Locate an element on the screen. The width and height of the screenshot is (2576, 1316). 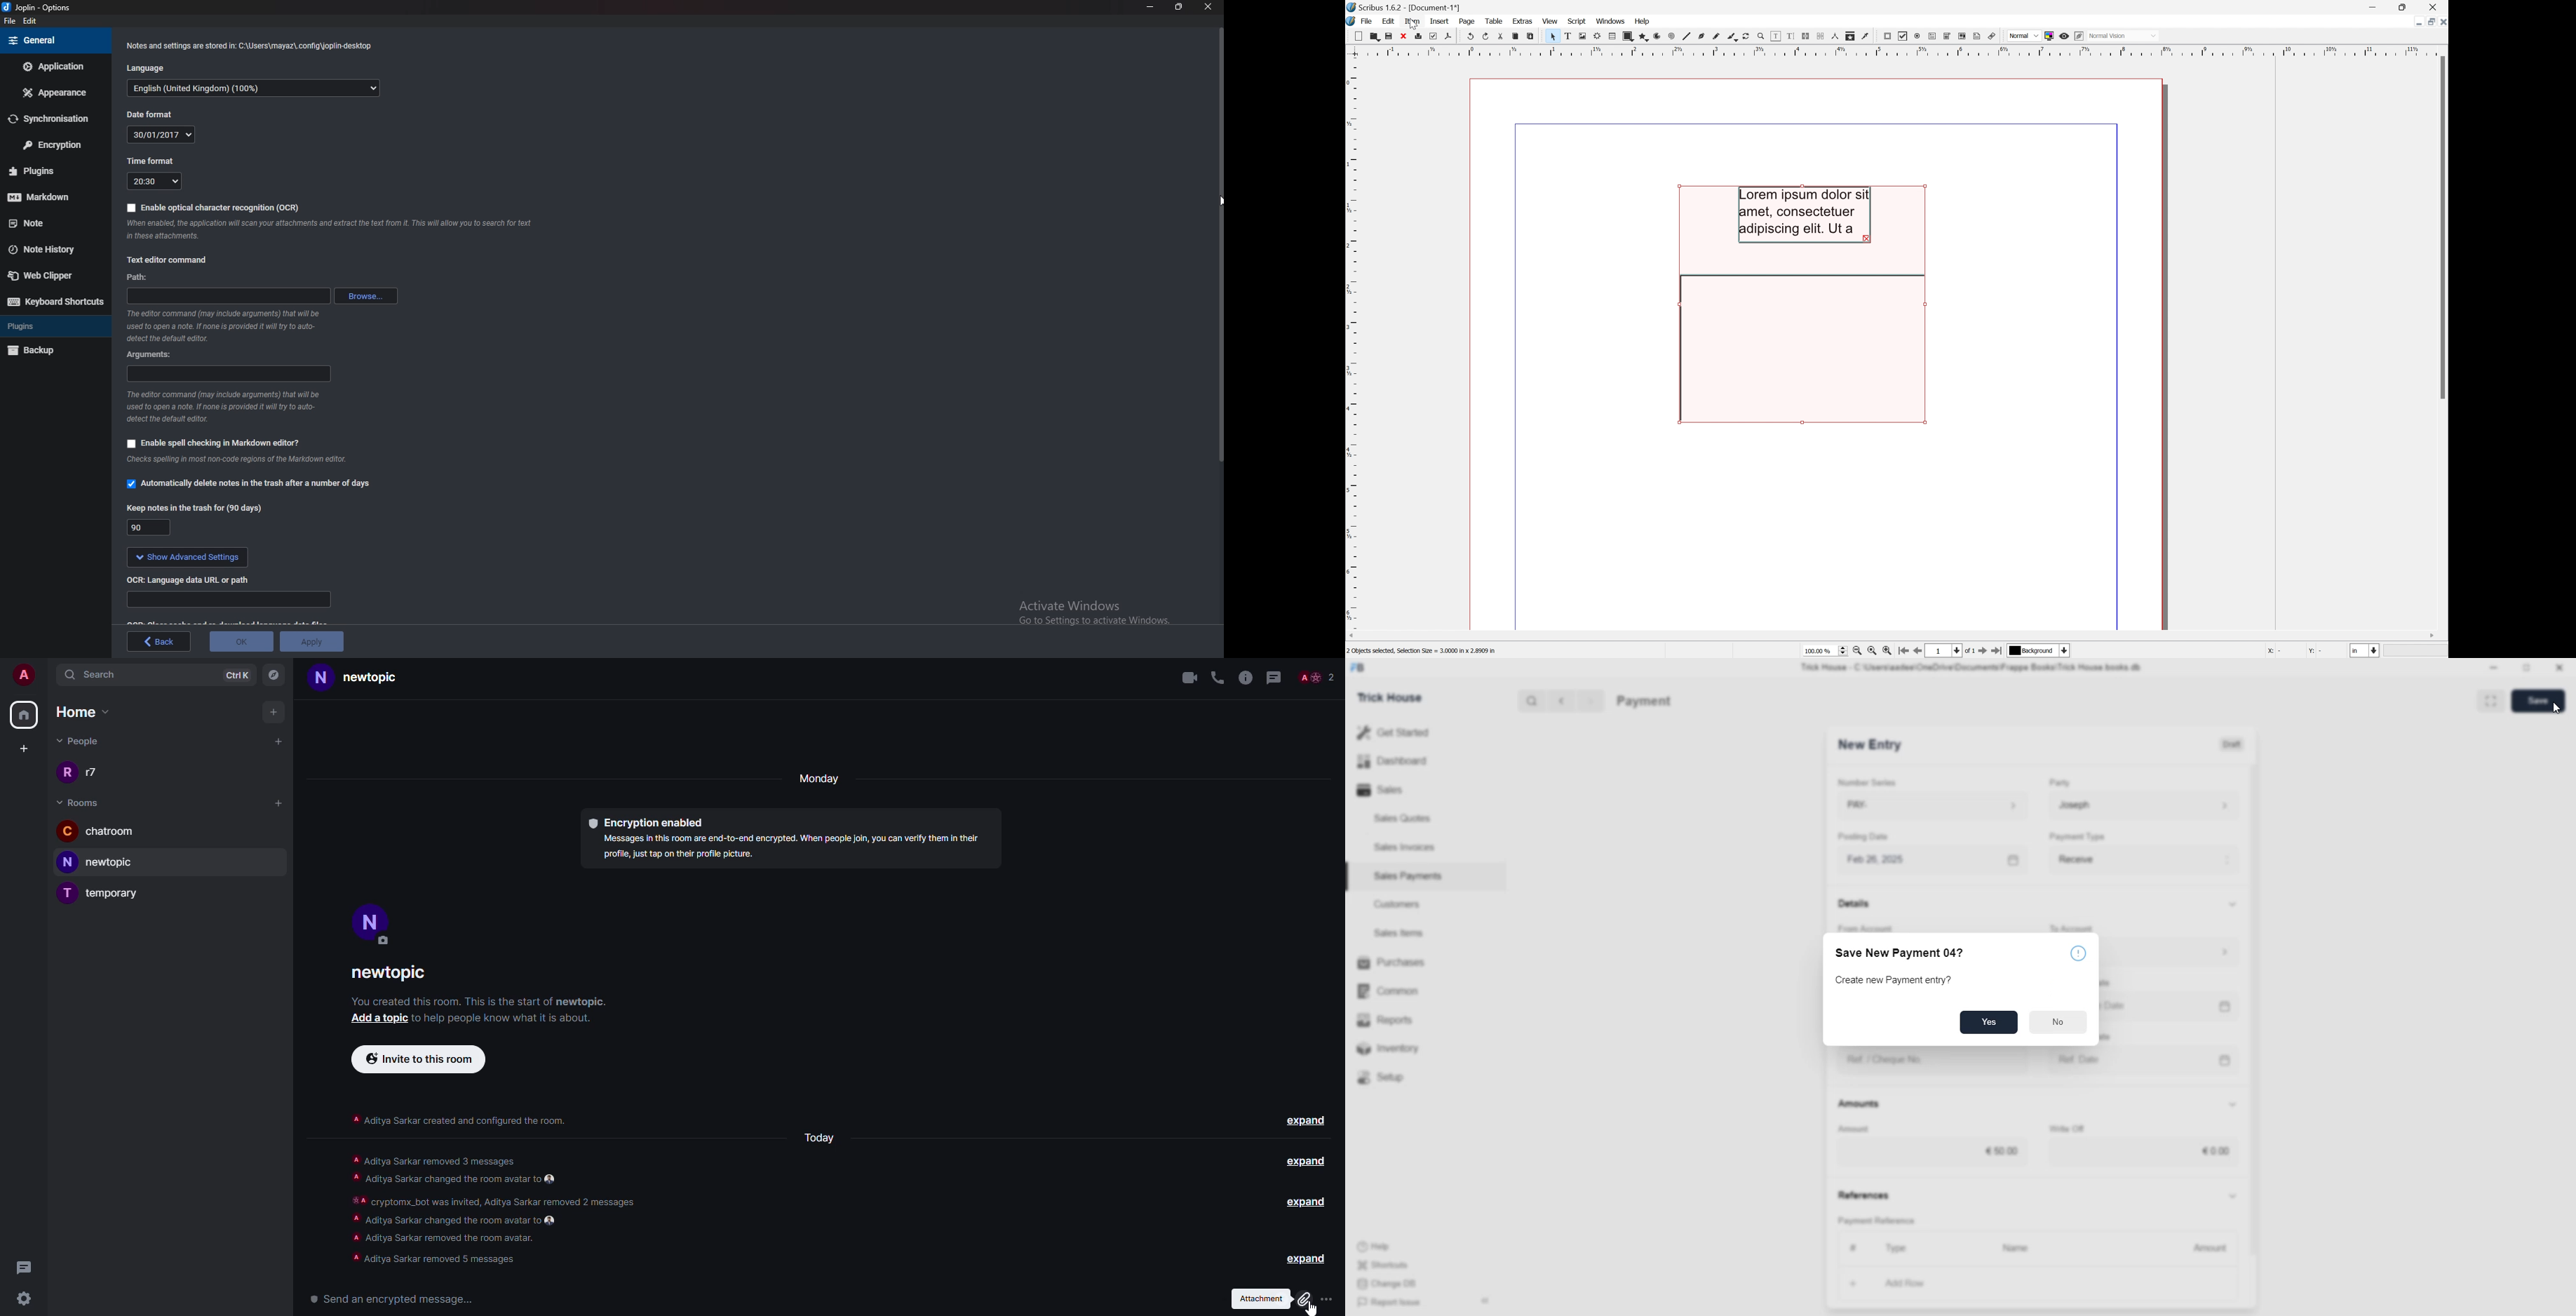
Dashboard is located at coordinates (1392, 763).